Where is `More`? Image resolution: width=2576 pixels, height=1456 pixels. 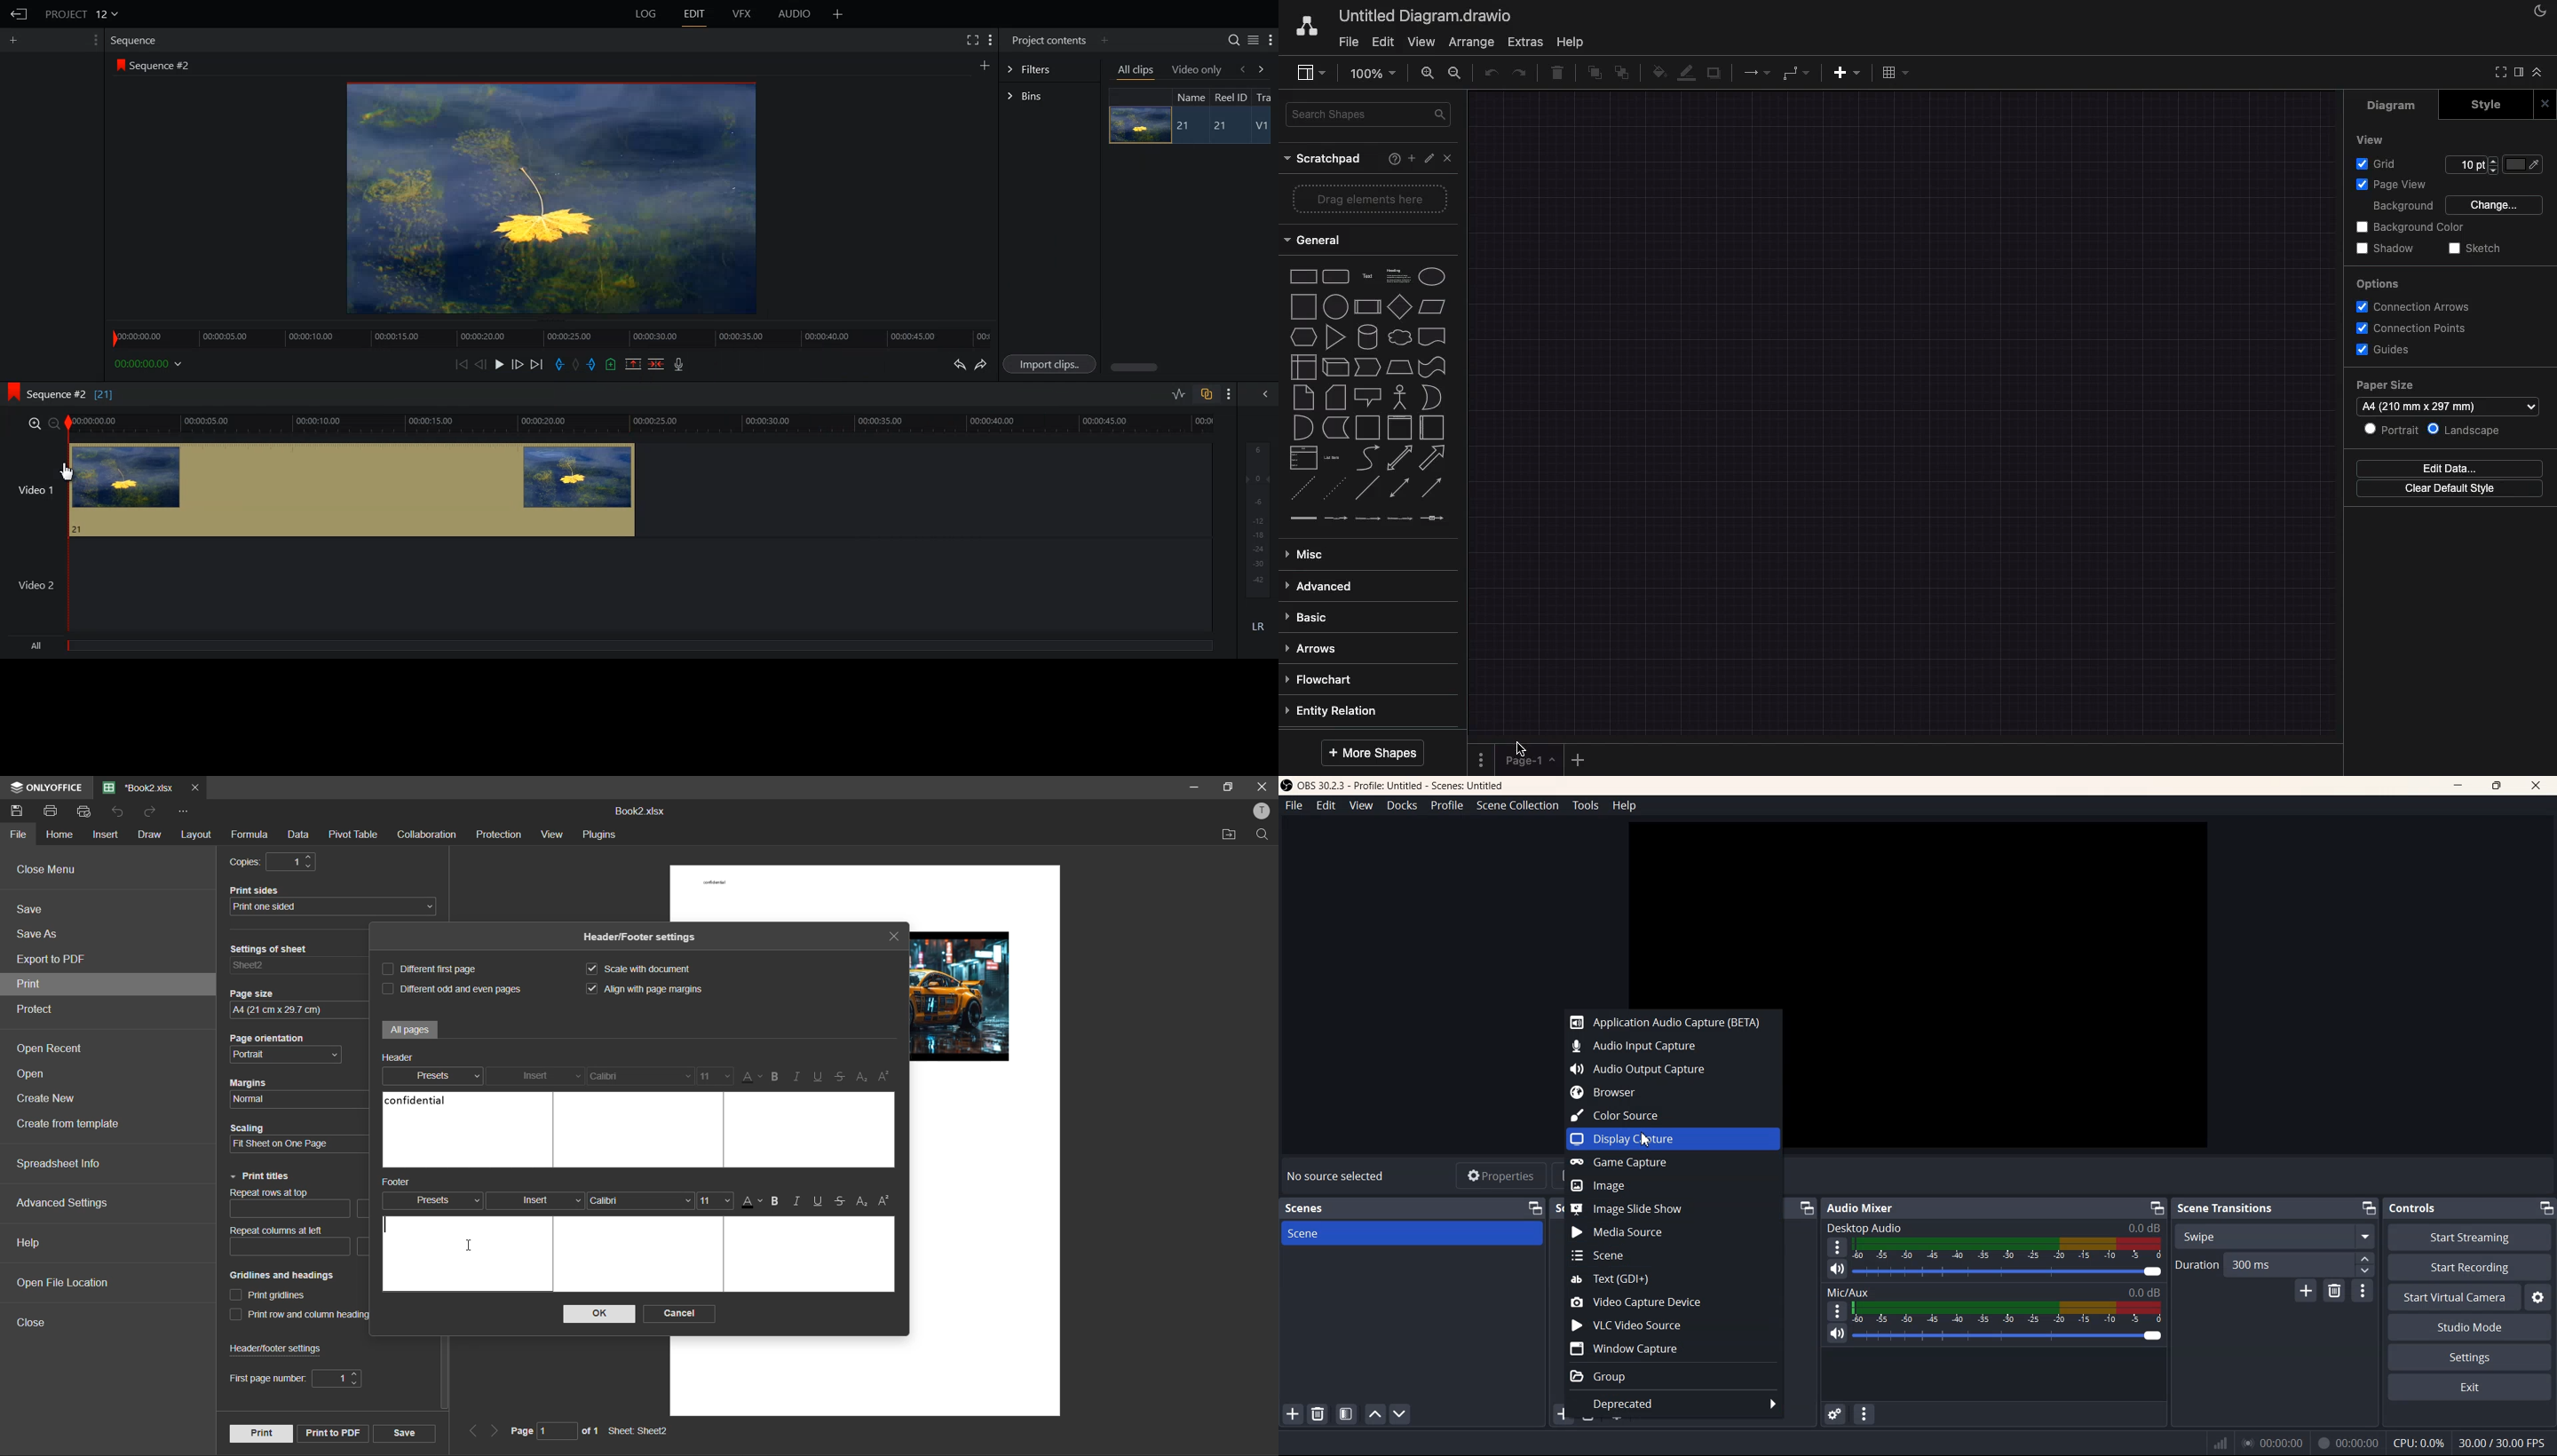
More is located at coordinates (1835, 1311).